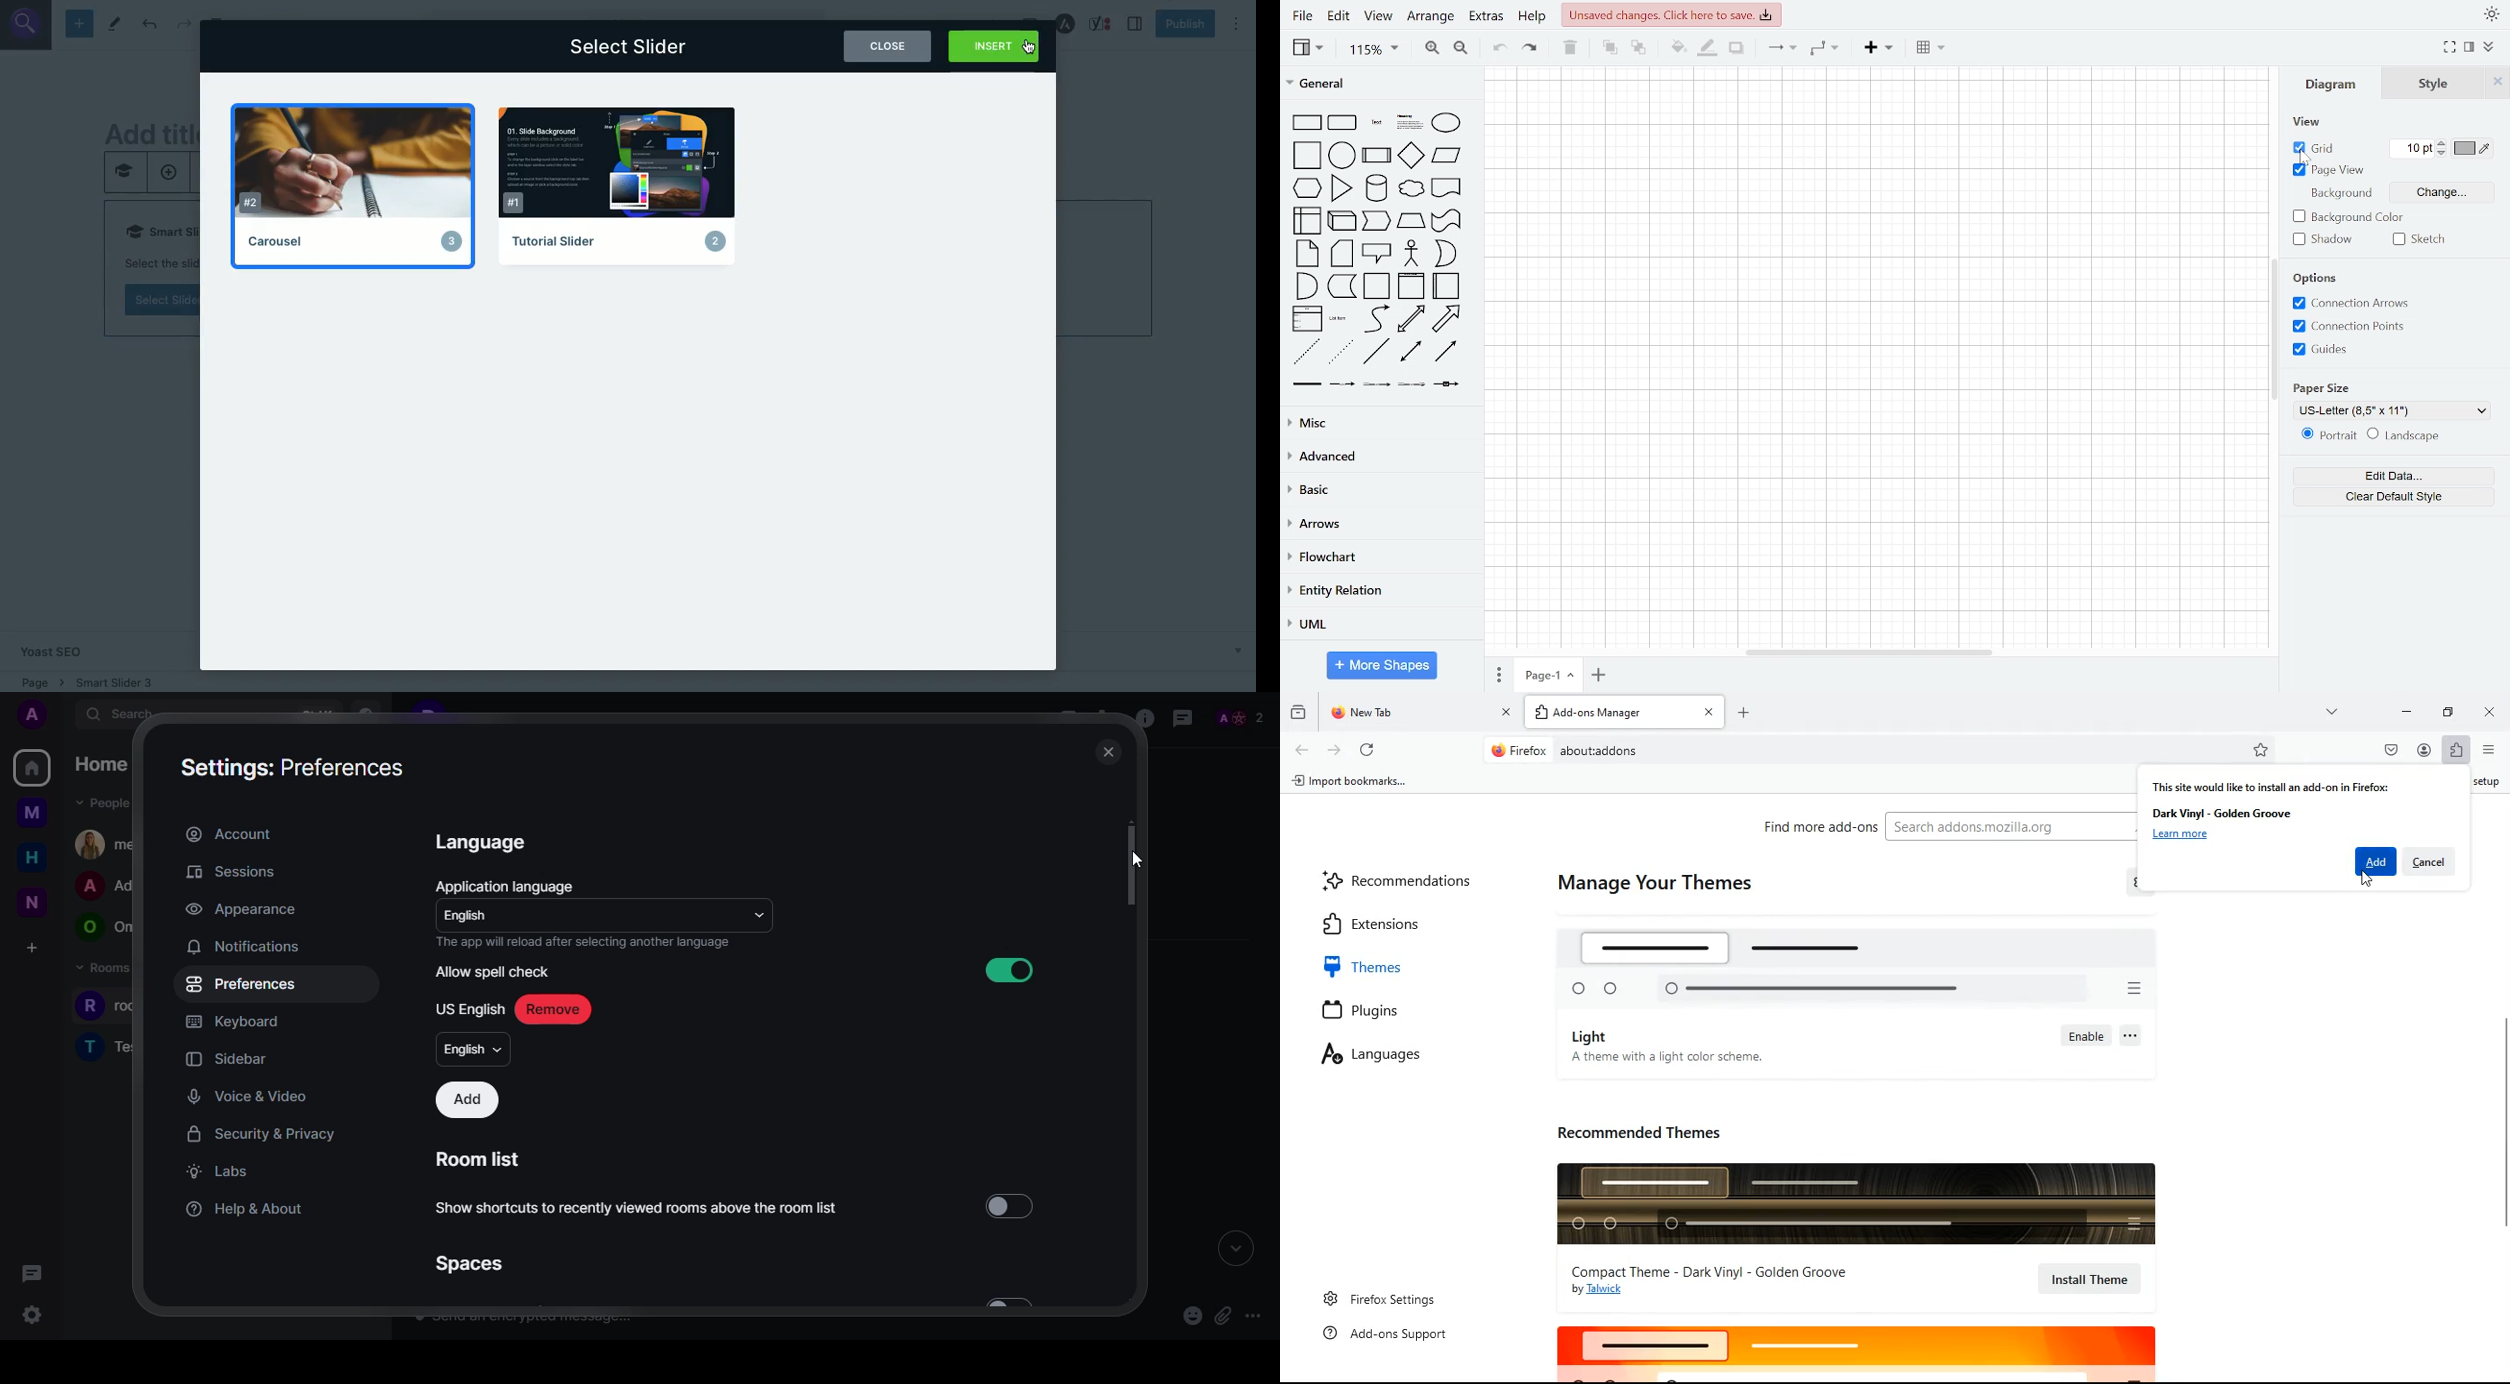 This screenshot has height=1400, width=2520. I want to click on settings preferences, so click(296, 766).